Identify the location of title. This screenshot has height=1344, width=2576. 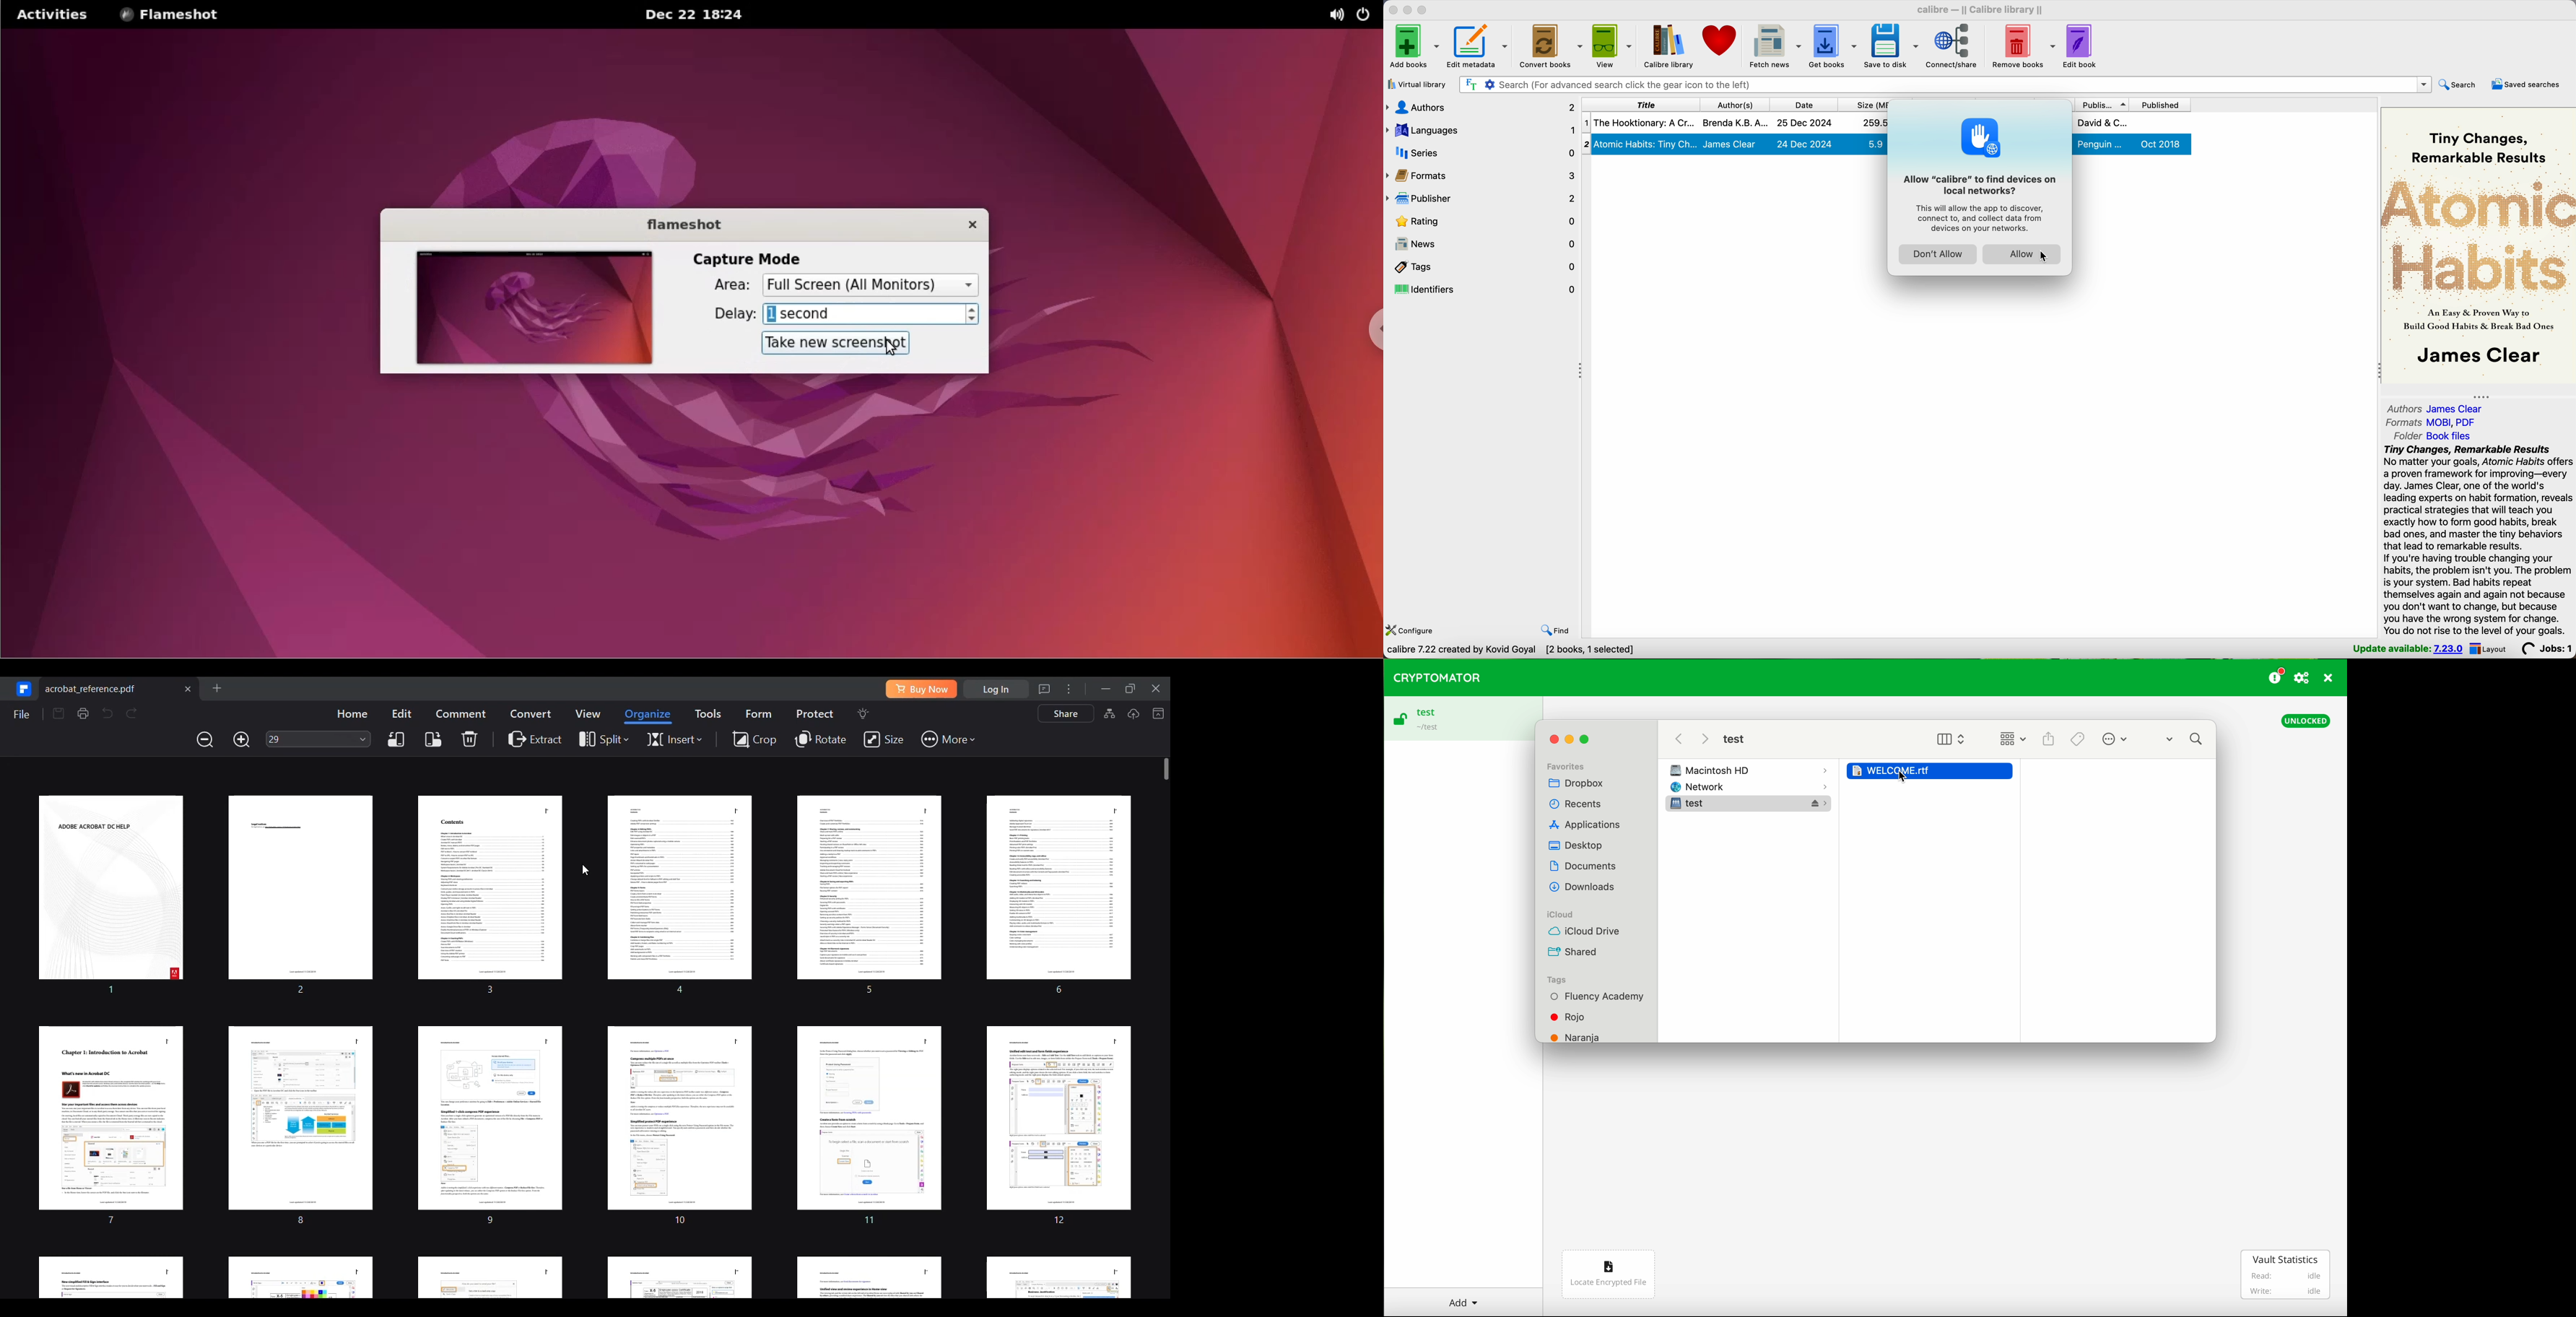
(1644, 104).